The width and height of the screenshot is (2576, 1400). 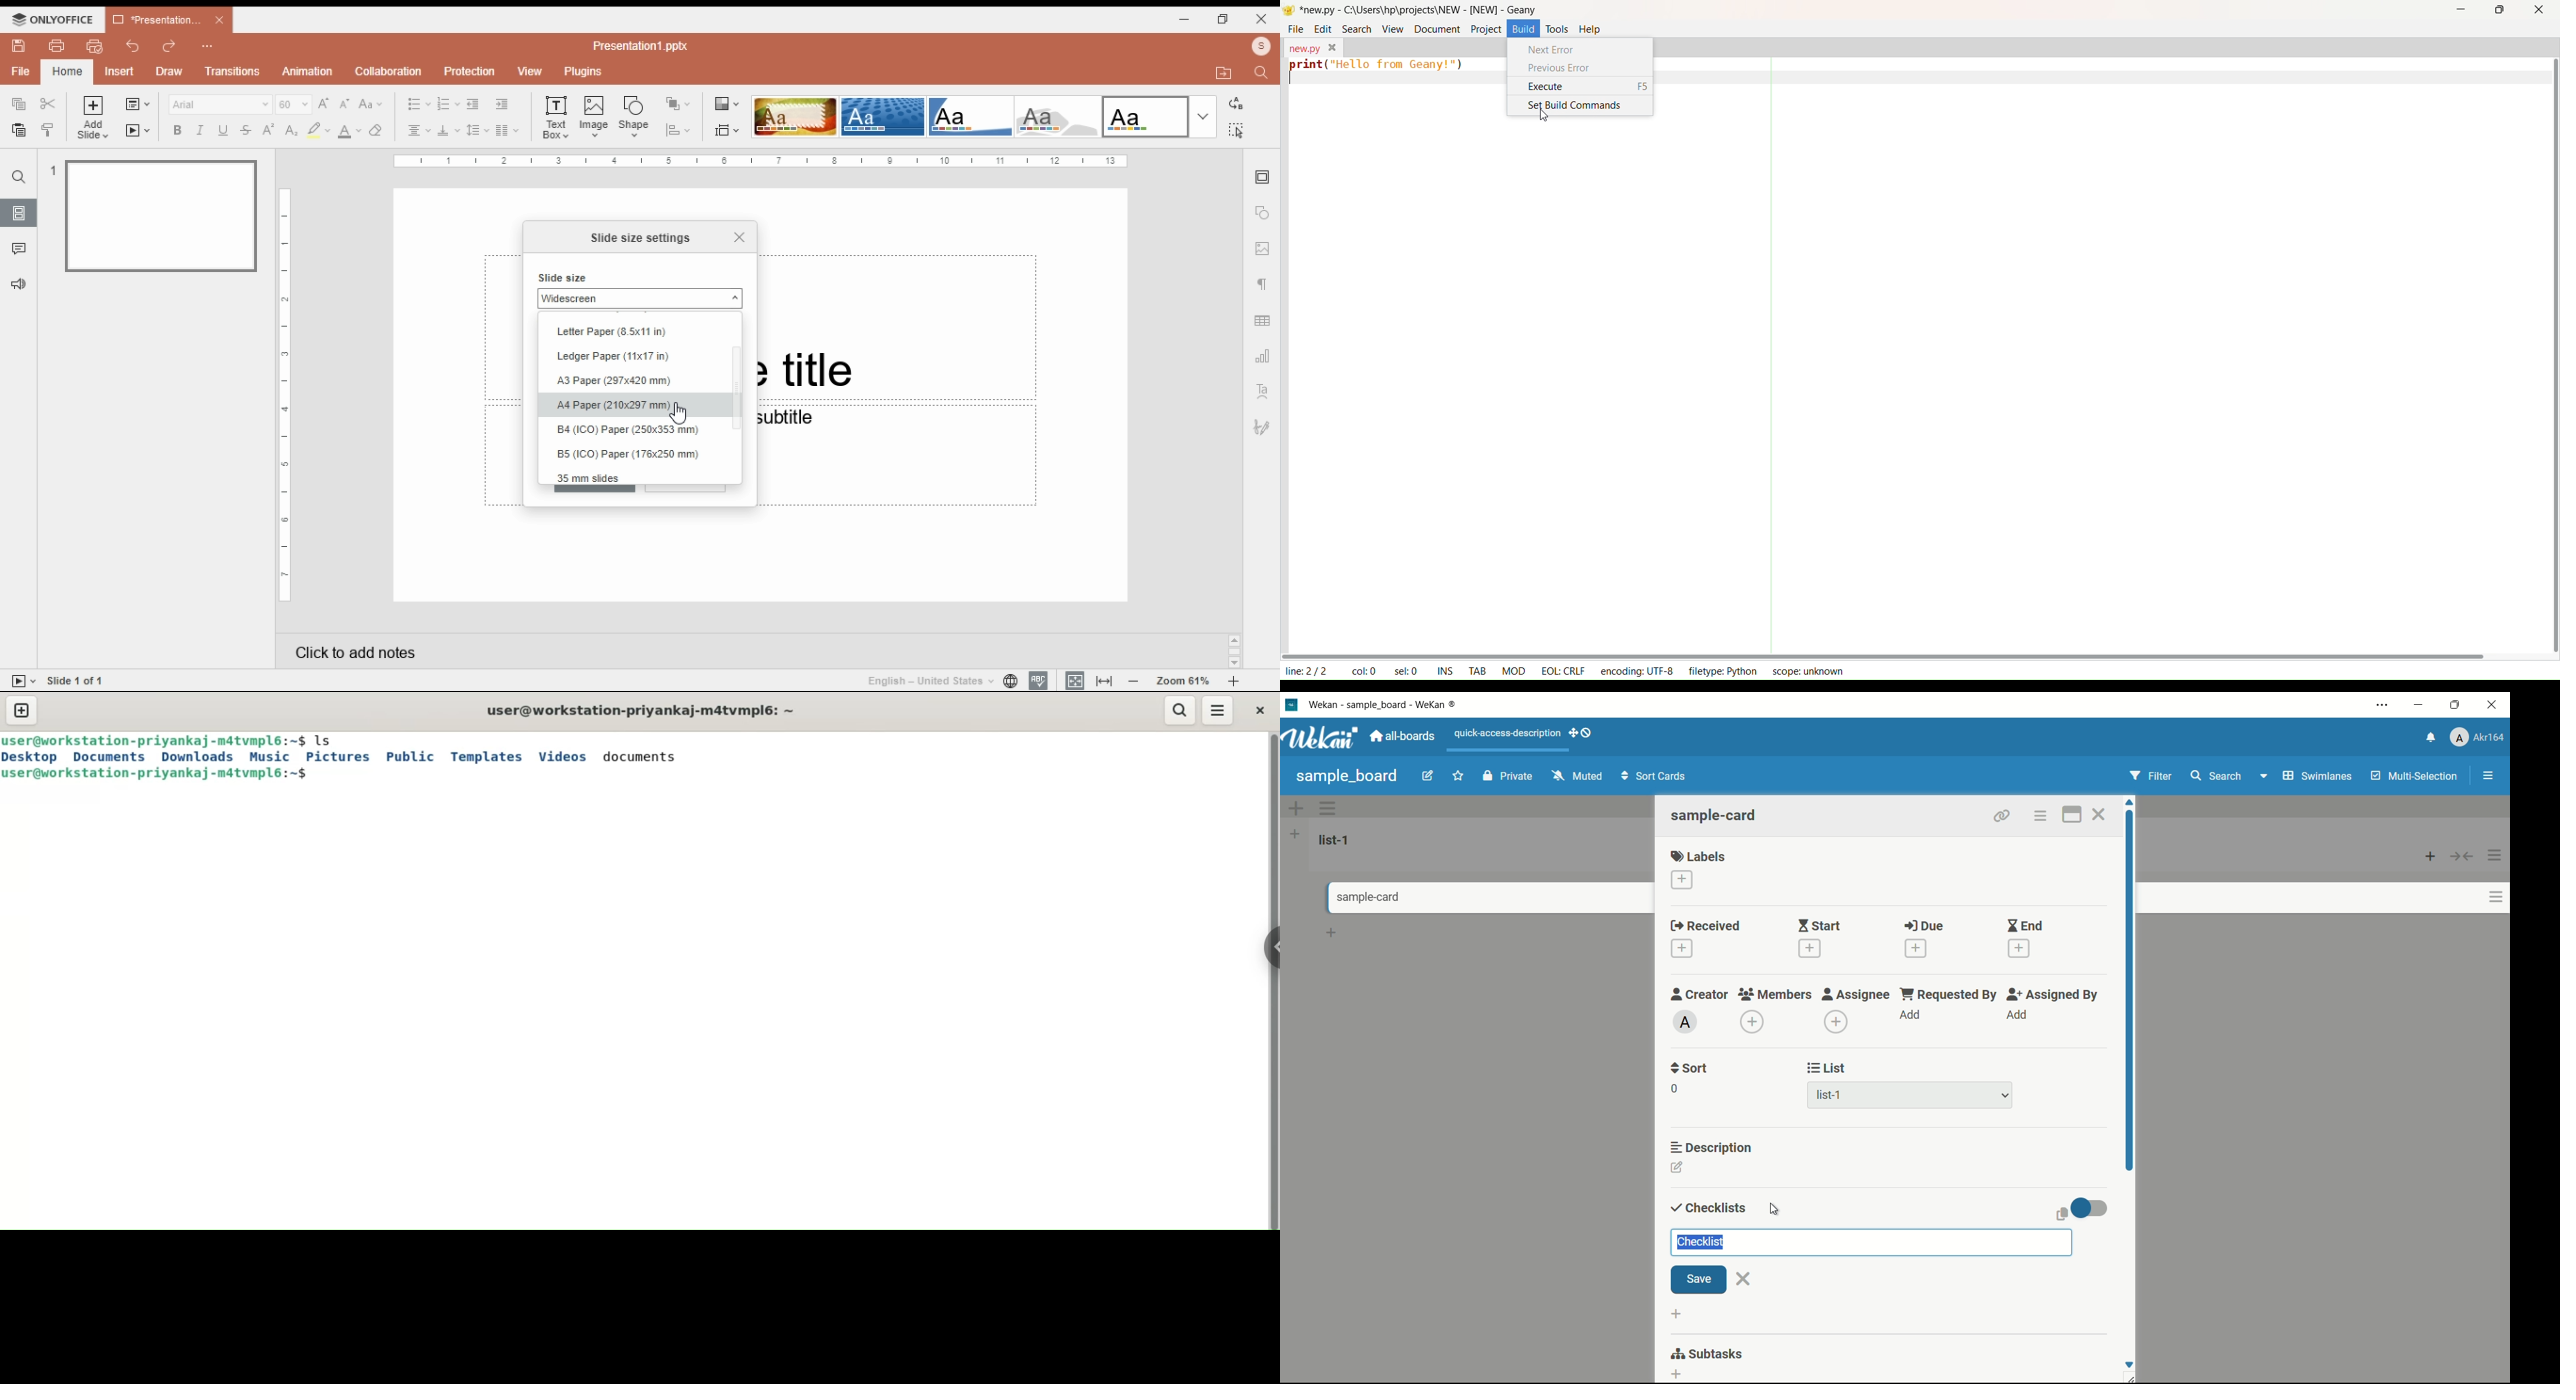 I want to click on app logo, so click(x=1320, y=737).